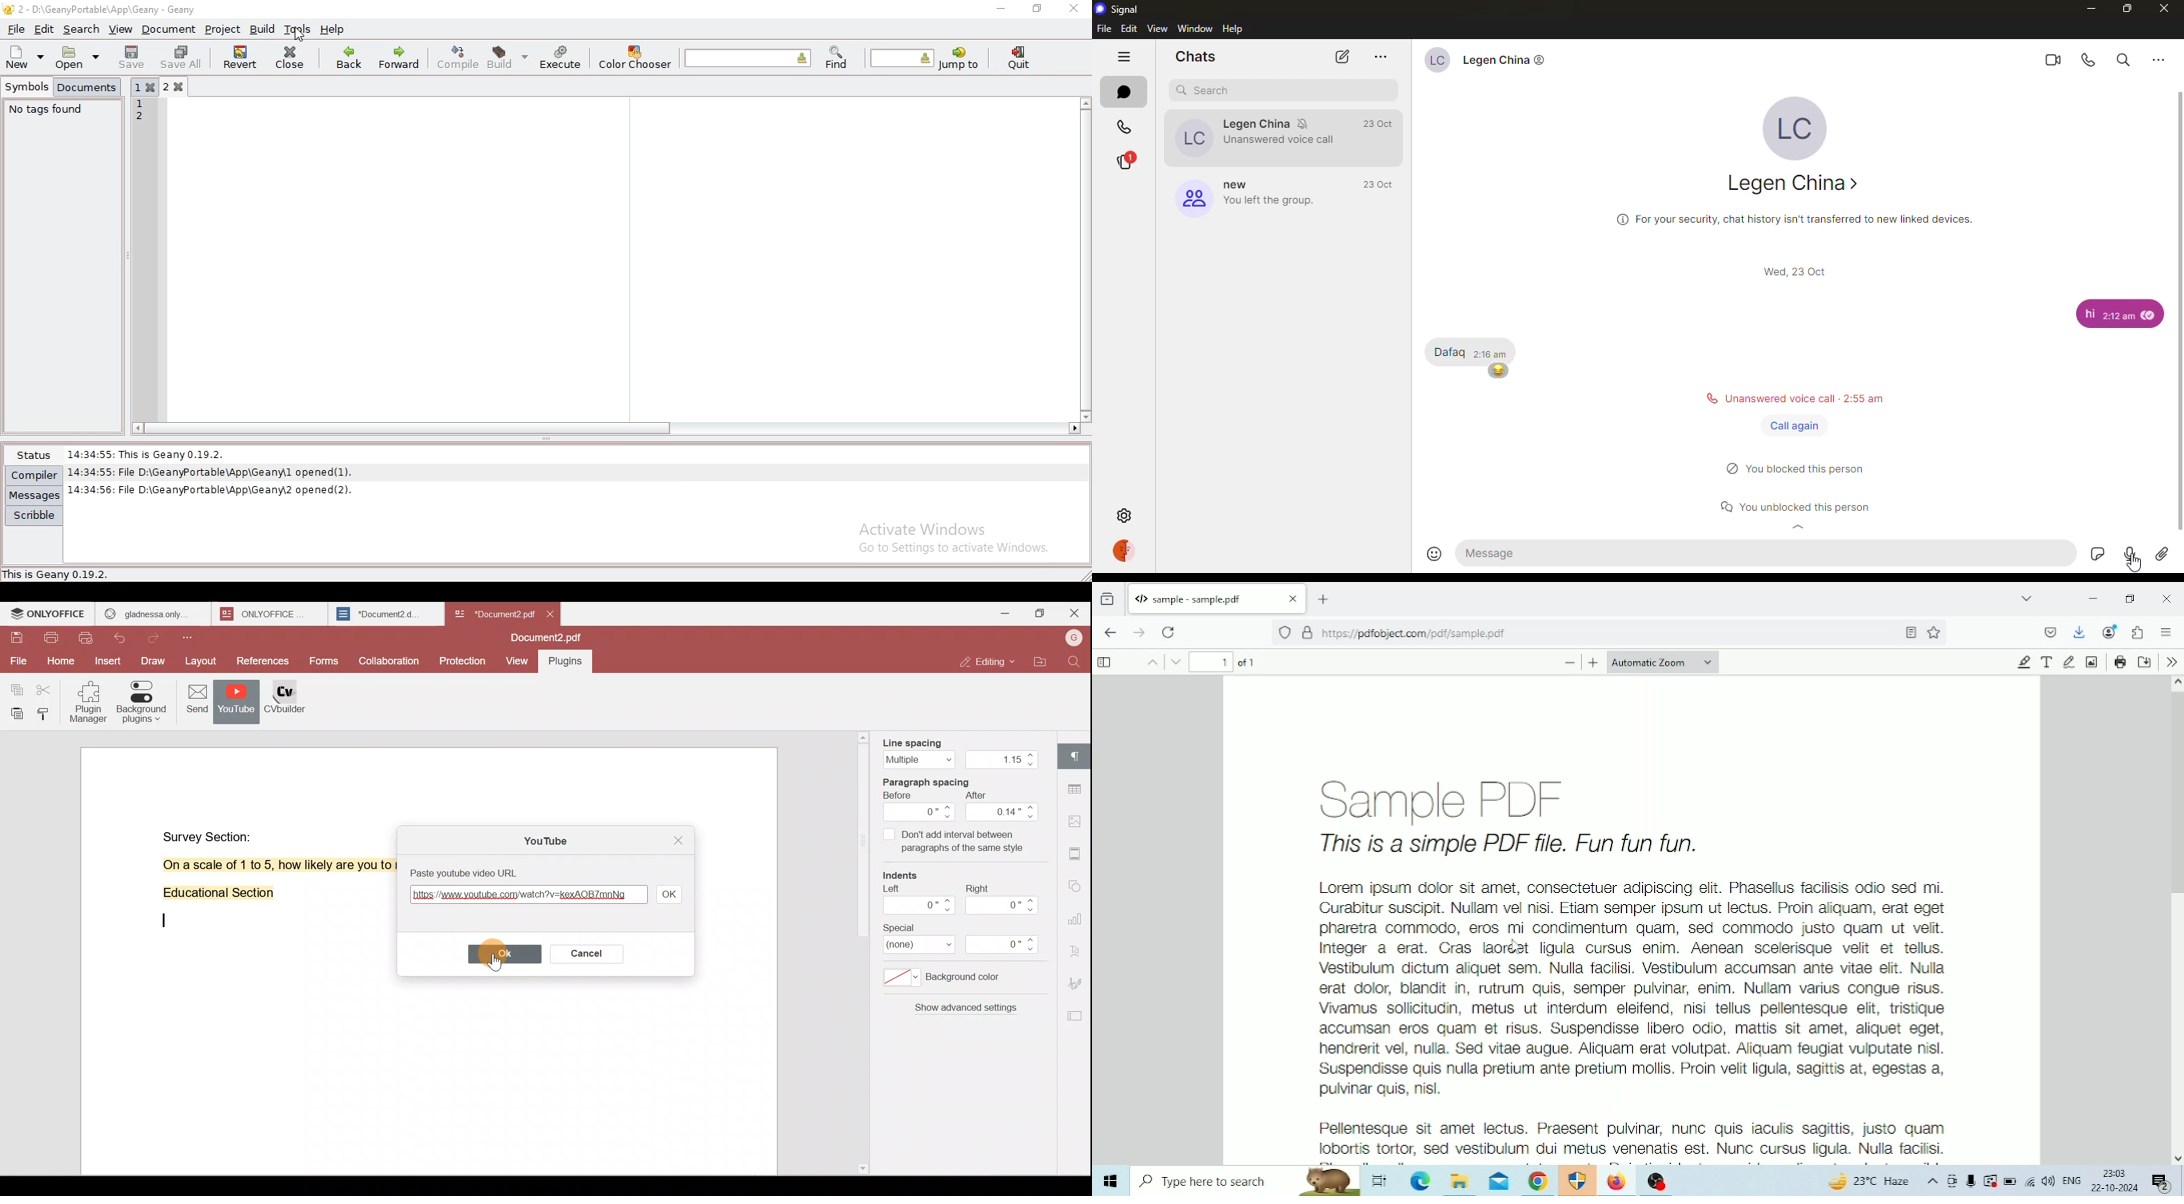 This screenshot has width=2184, height=1204. Describe the element at coordinates (2163, 9) in the screenshot. I see `close` at that location.